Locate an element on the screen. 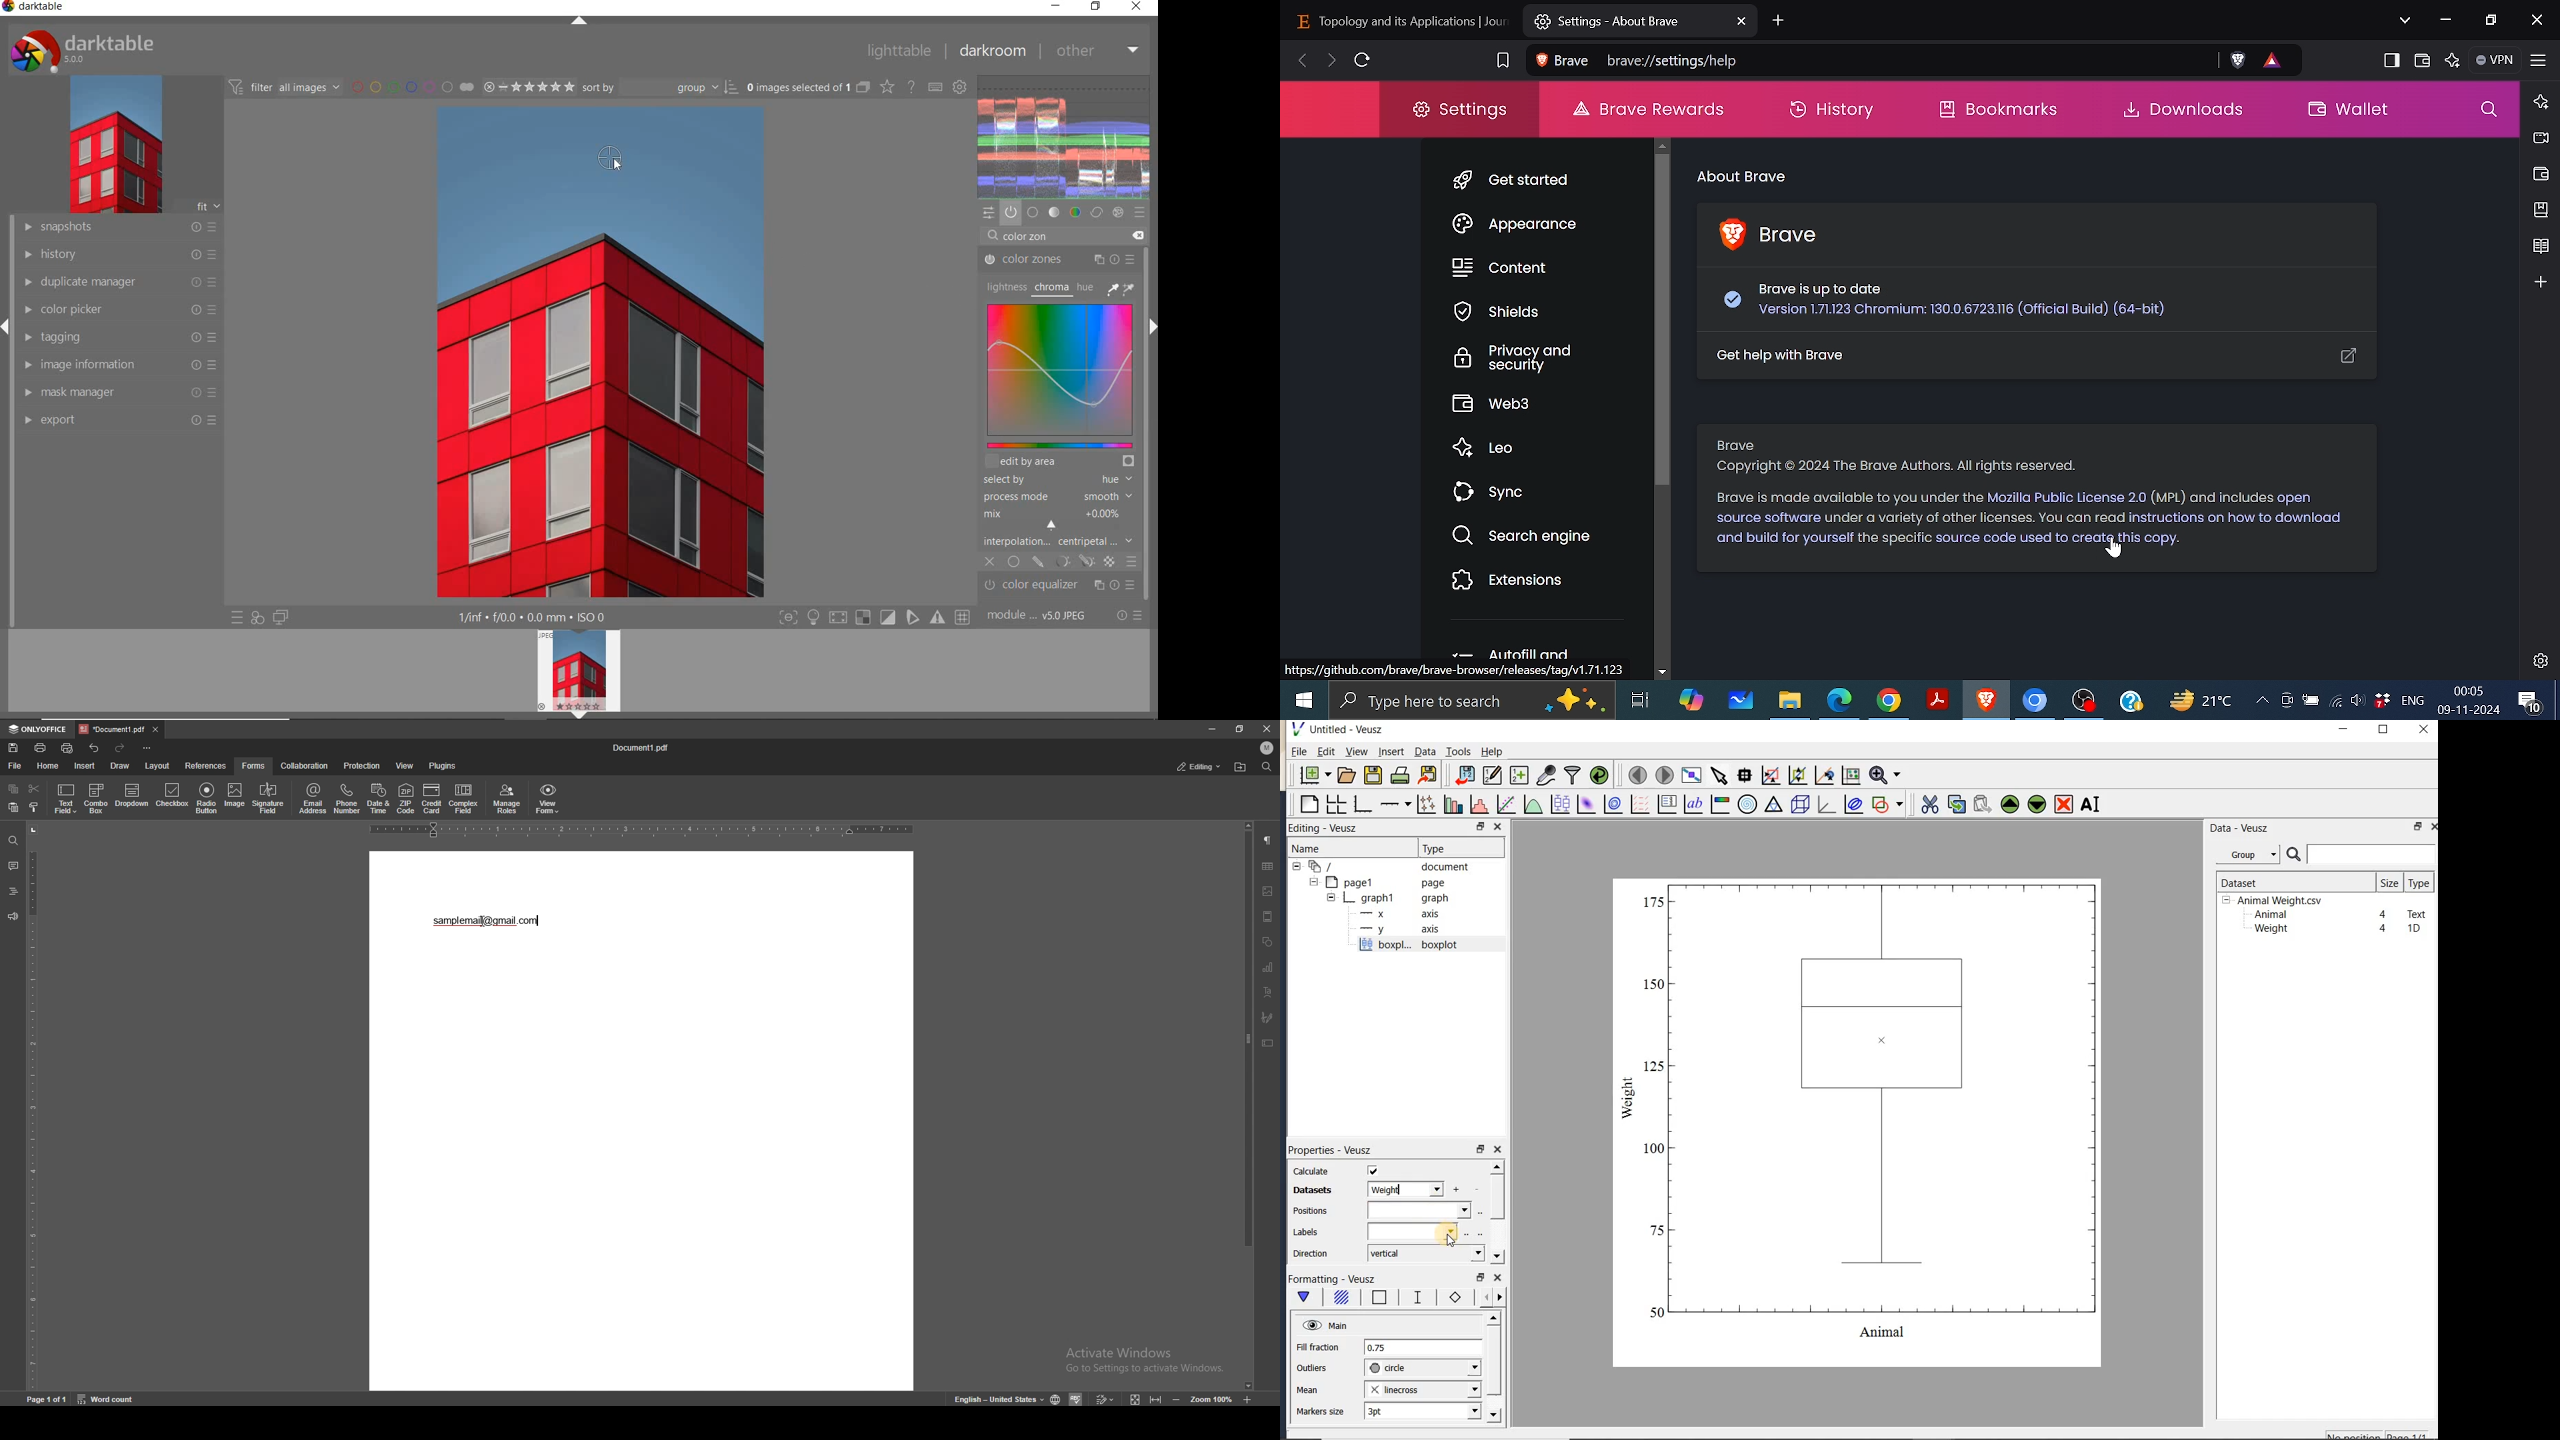  plot covariance ellipses is located at coordinates (1852, 803).